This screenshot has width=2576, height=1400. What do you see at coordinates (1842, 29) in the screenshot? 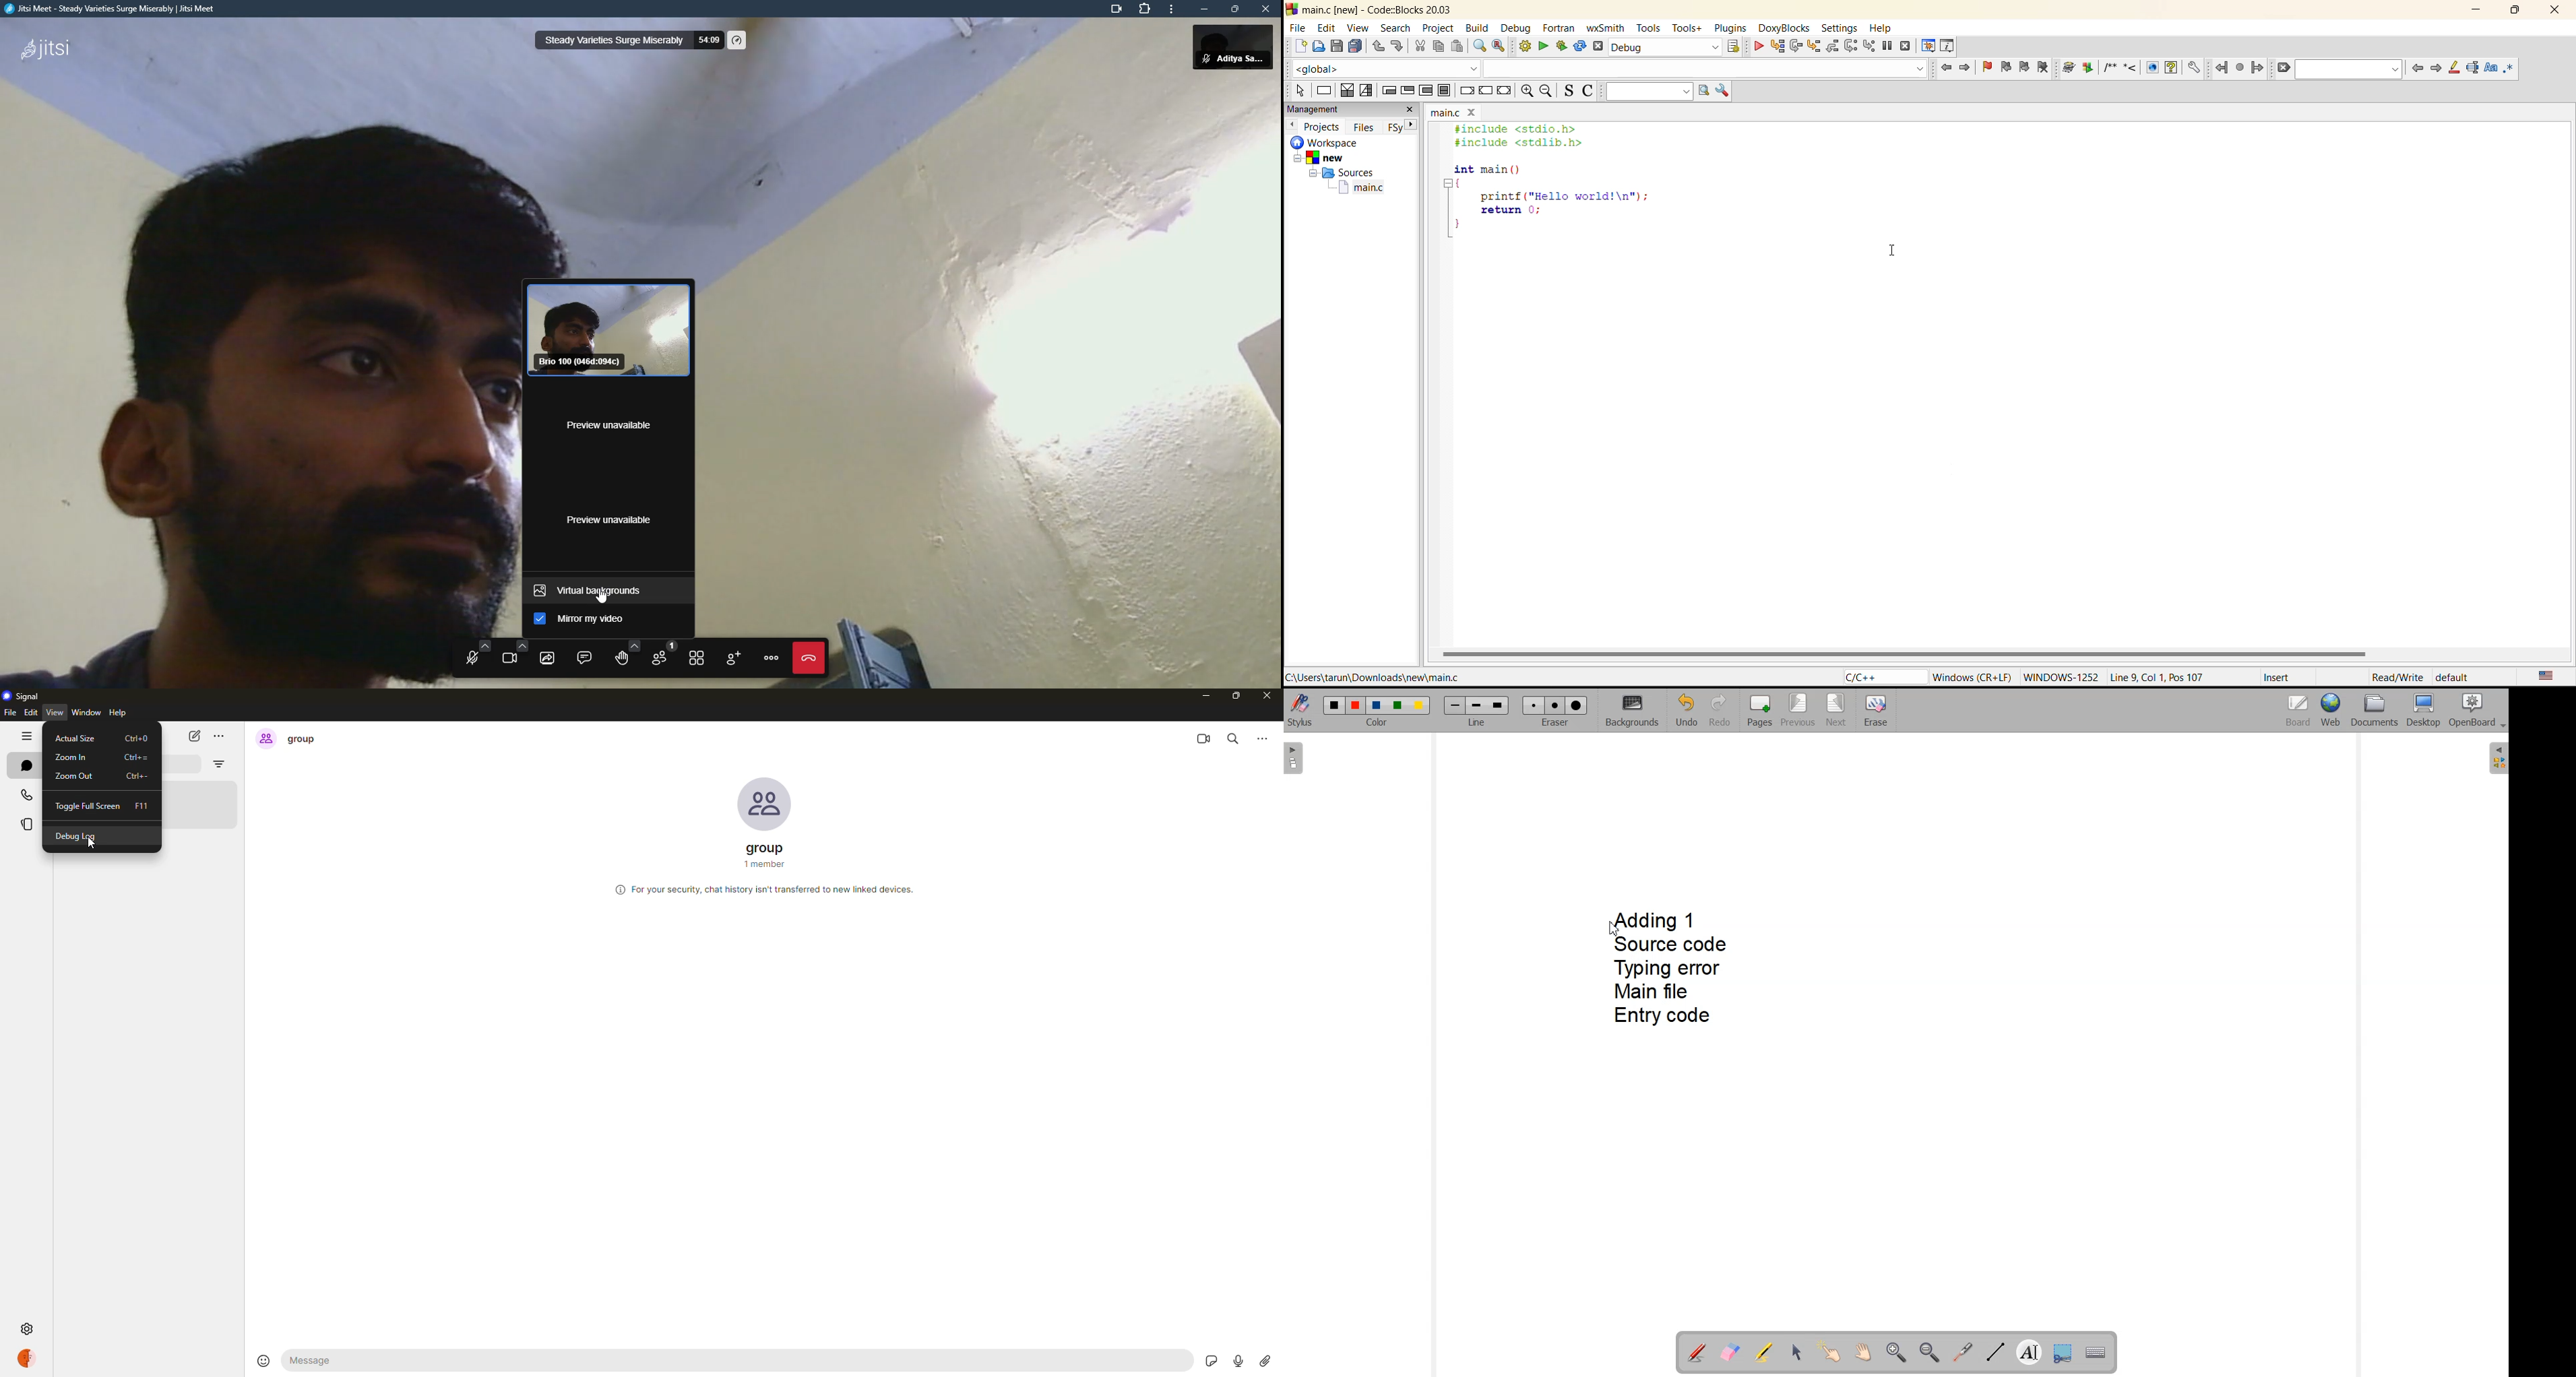
I see `settings` at bounding box center [1842, 29].